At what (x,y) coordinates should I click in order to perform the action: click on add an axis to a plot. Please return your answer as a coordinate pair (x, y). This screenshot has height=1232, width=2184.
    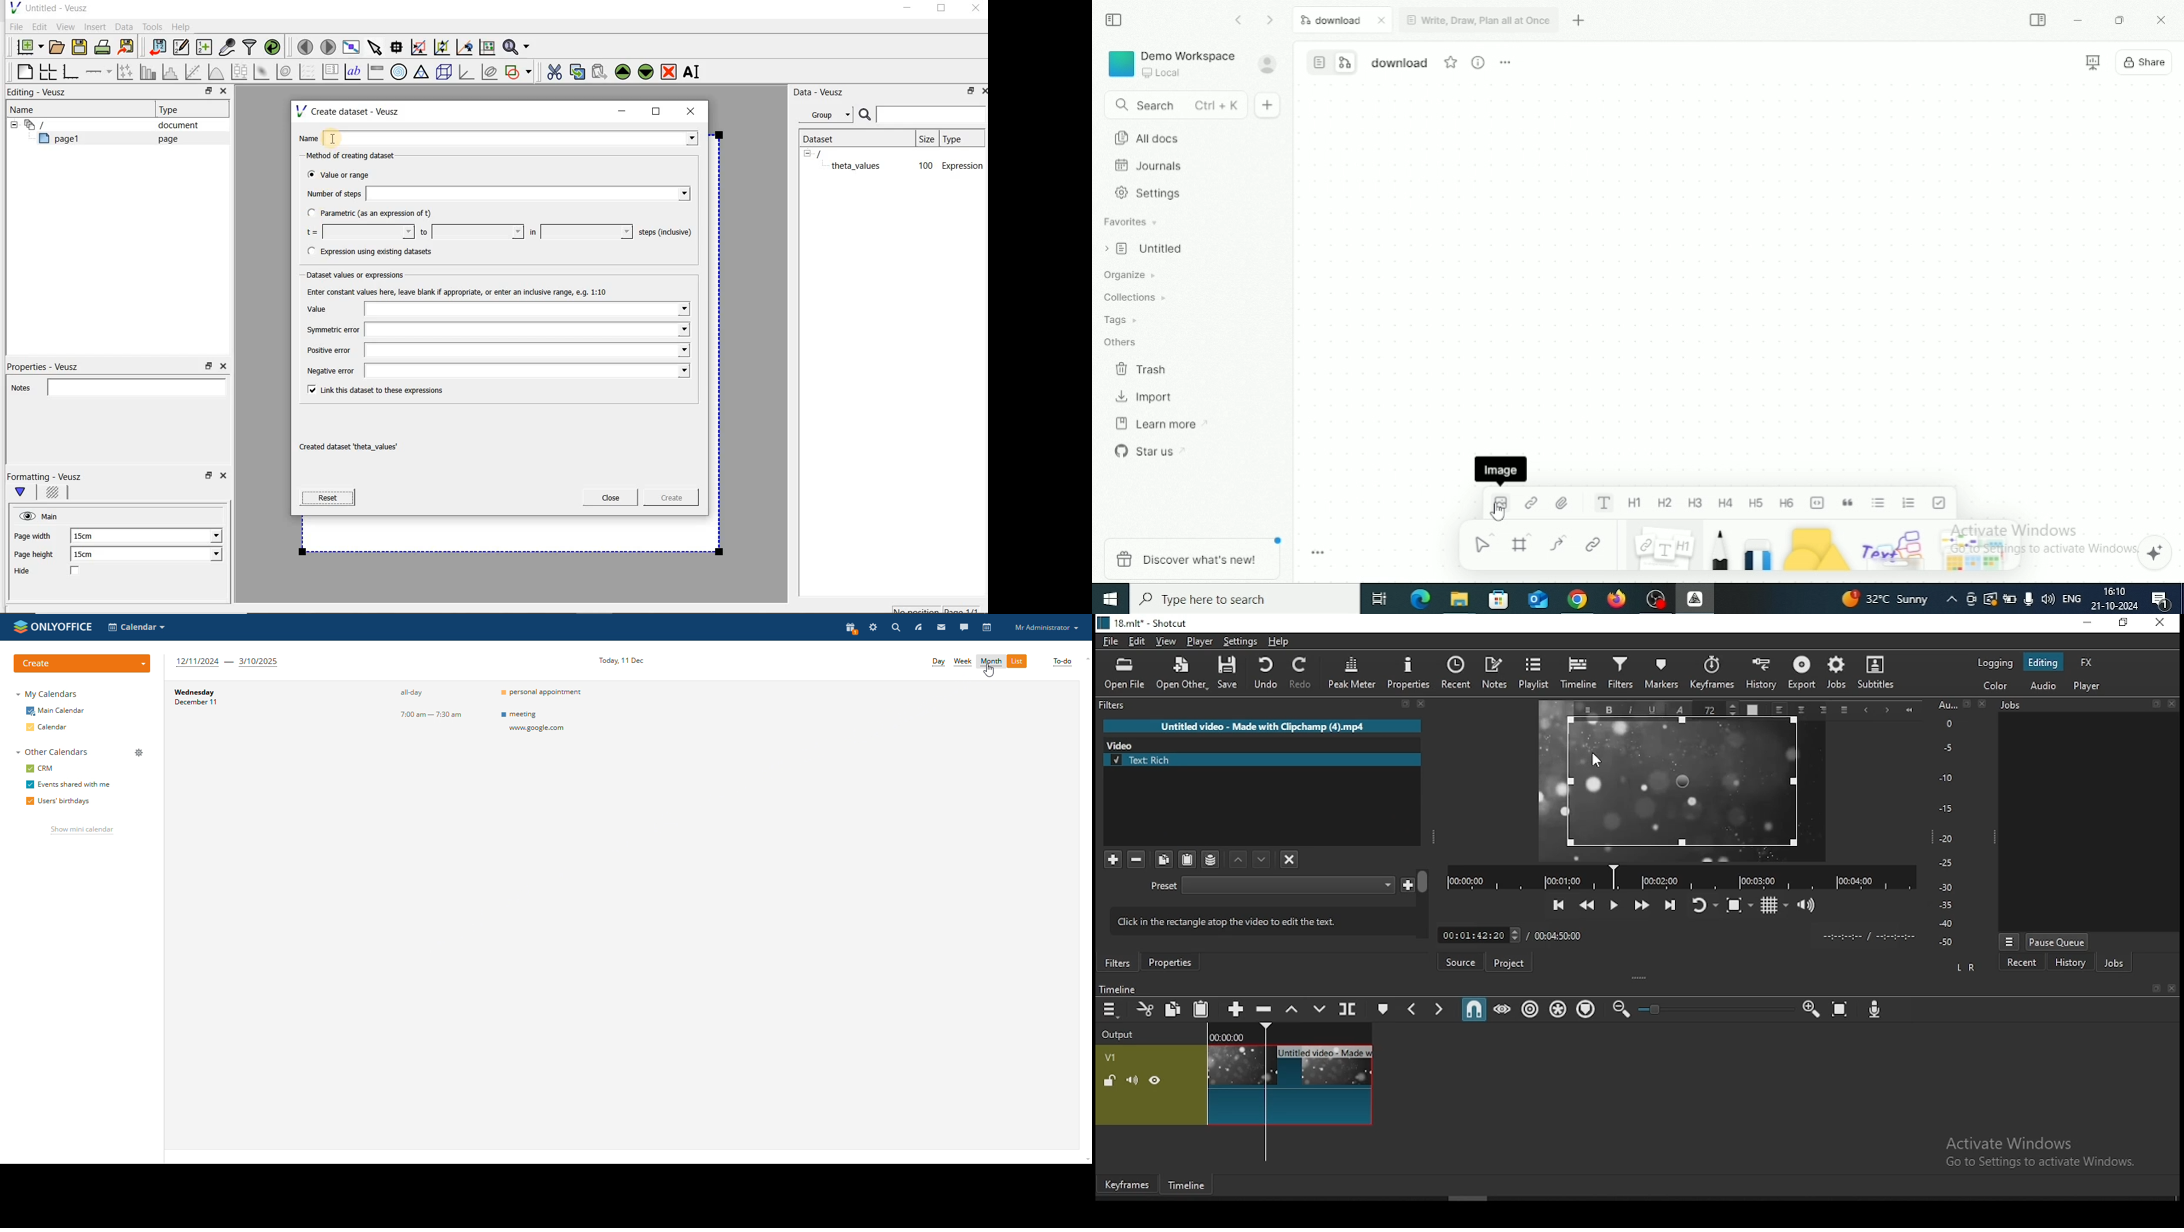
    Looking at the image, I should click on (99, 72).